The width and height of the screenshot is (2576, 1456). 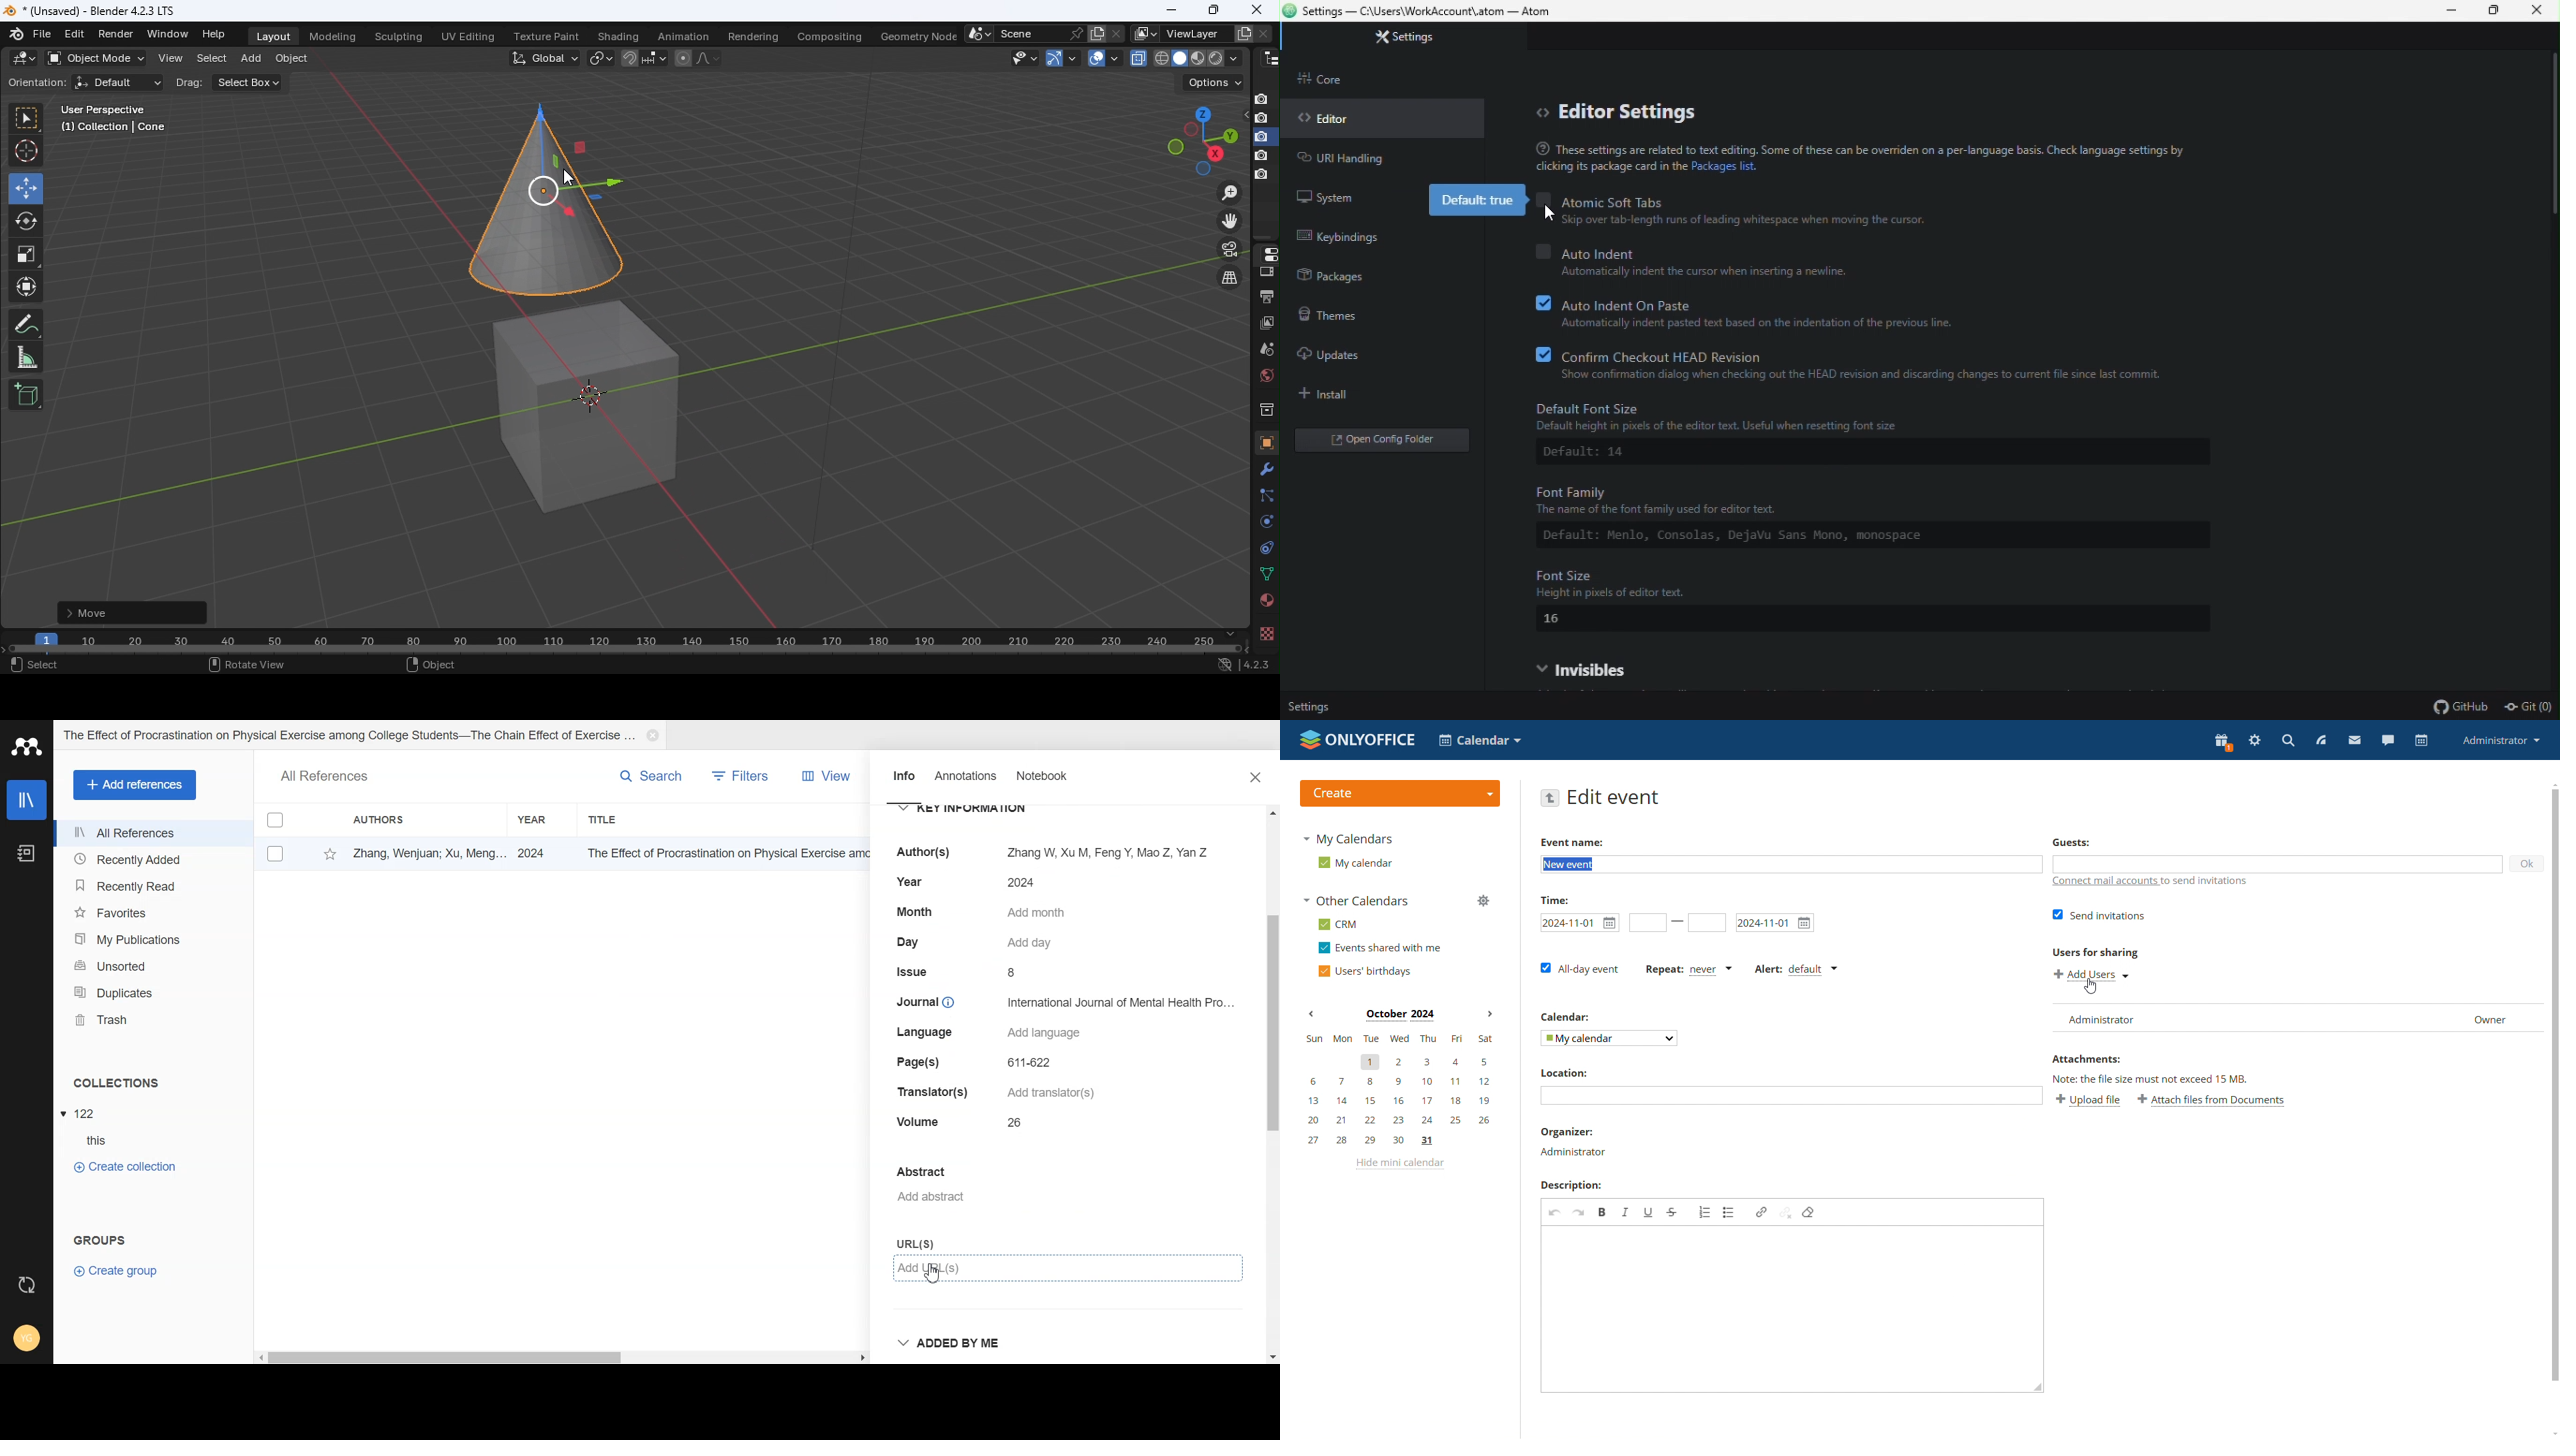 What do you see at coordinates (1261, 175) in the screenshot?
I see `disable in renders` at bounding box center [1261, 175].